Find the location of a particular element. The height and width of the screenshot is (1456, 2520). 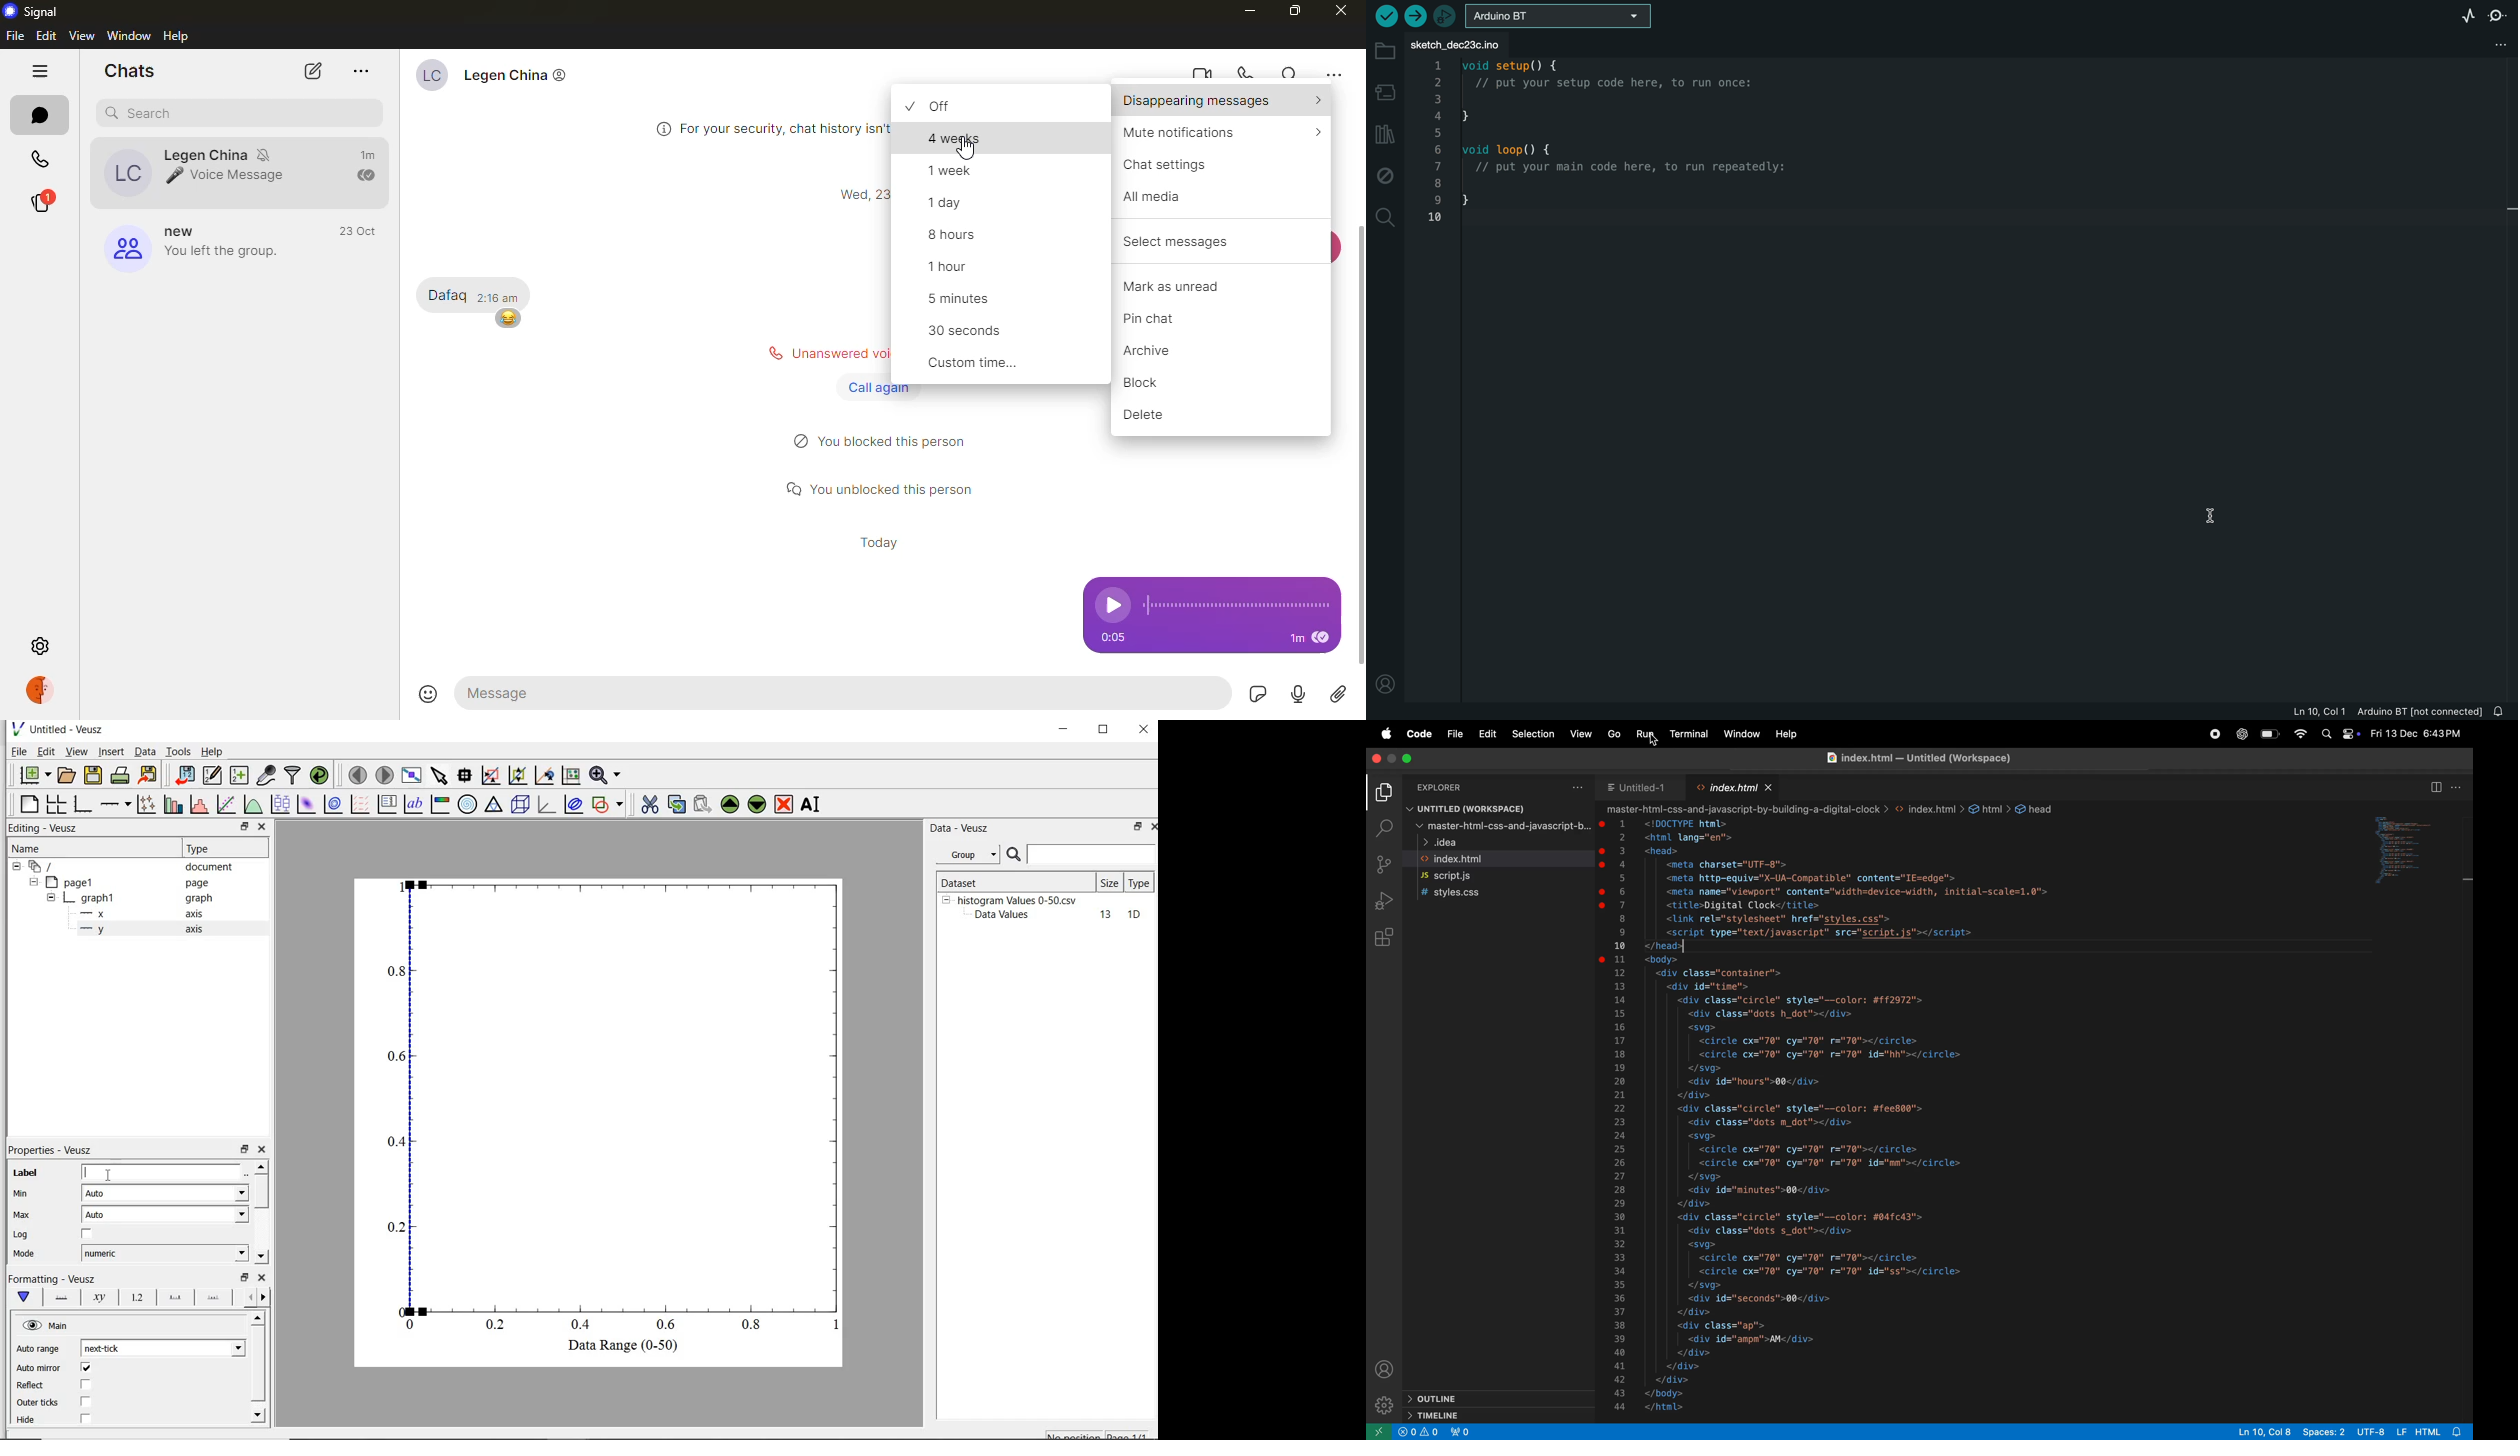

scroll bar is located at coordinates (1365, 445).